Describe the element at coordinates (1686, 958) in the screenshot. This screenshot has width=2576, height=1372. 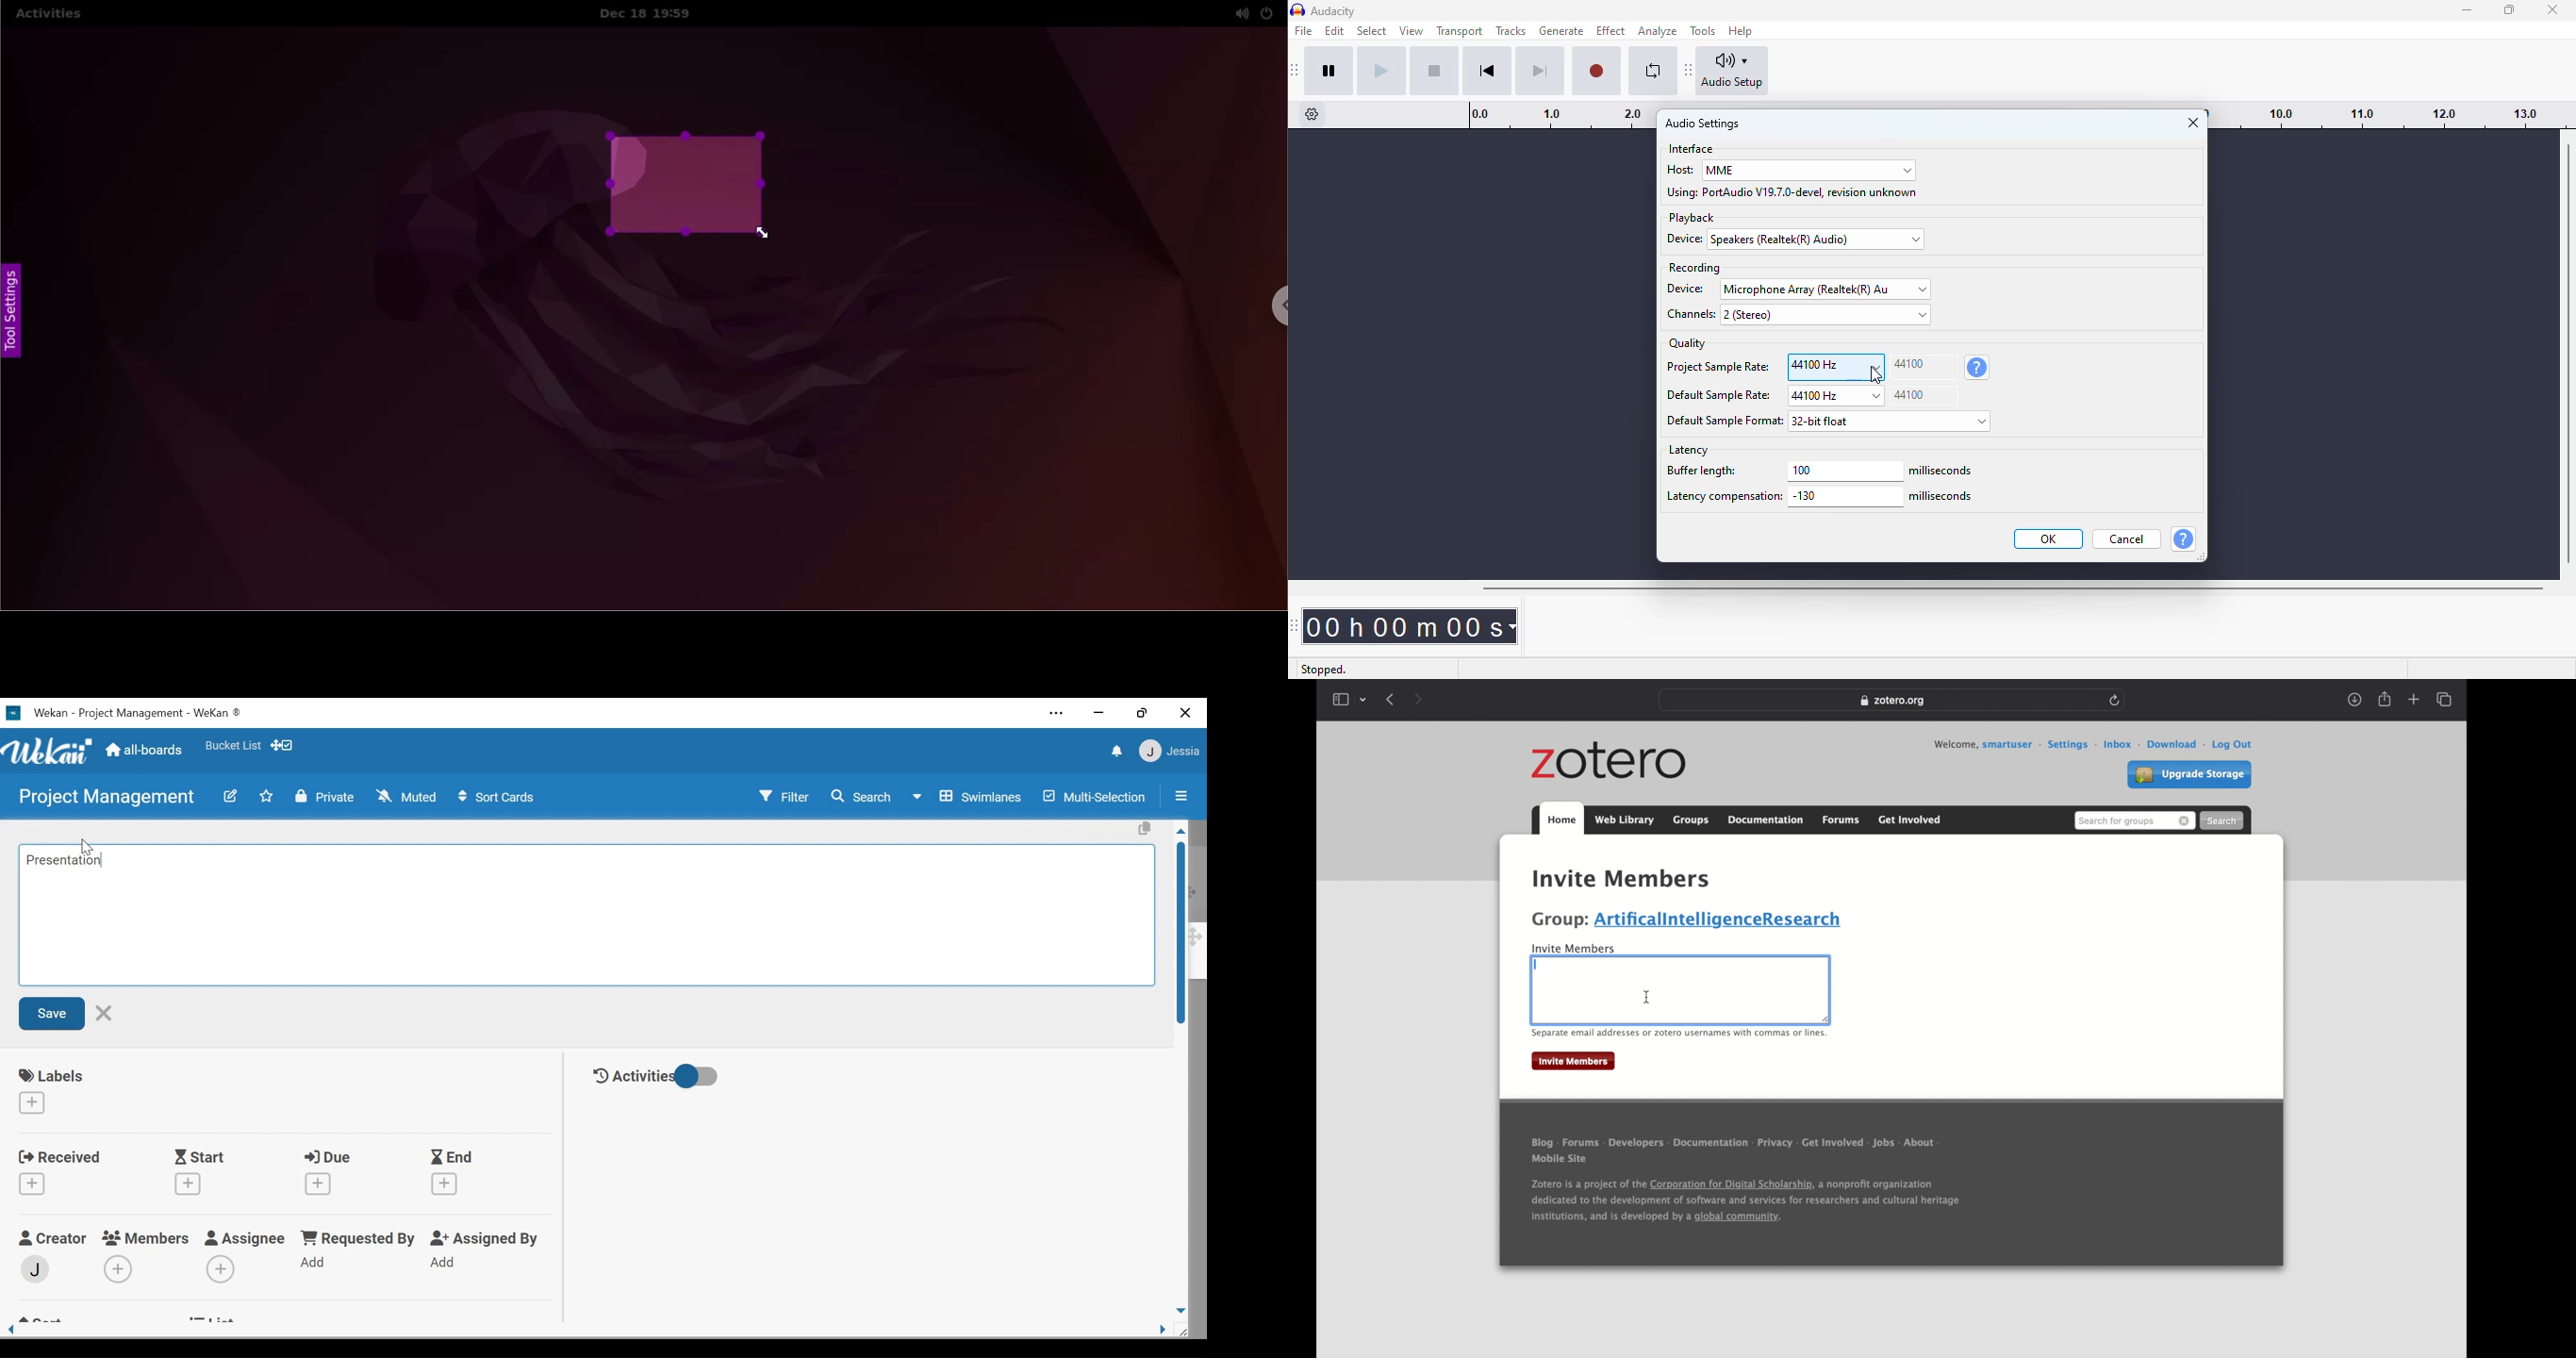
I see `highlighted text boundary` at that location.